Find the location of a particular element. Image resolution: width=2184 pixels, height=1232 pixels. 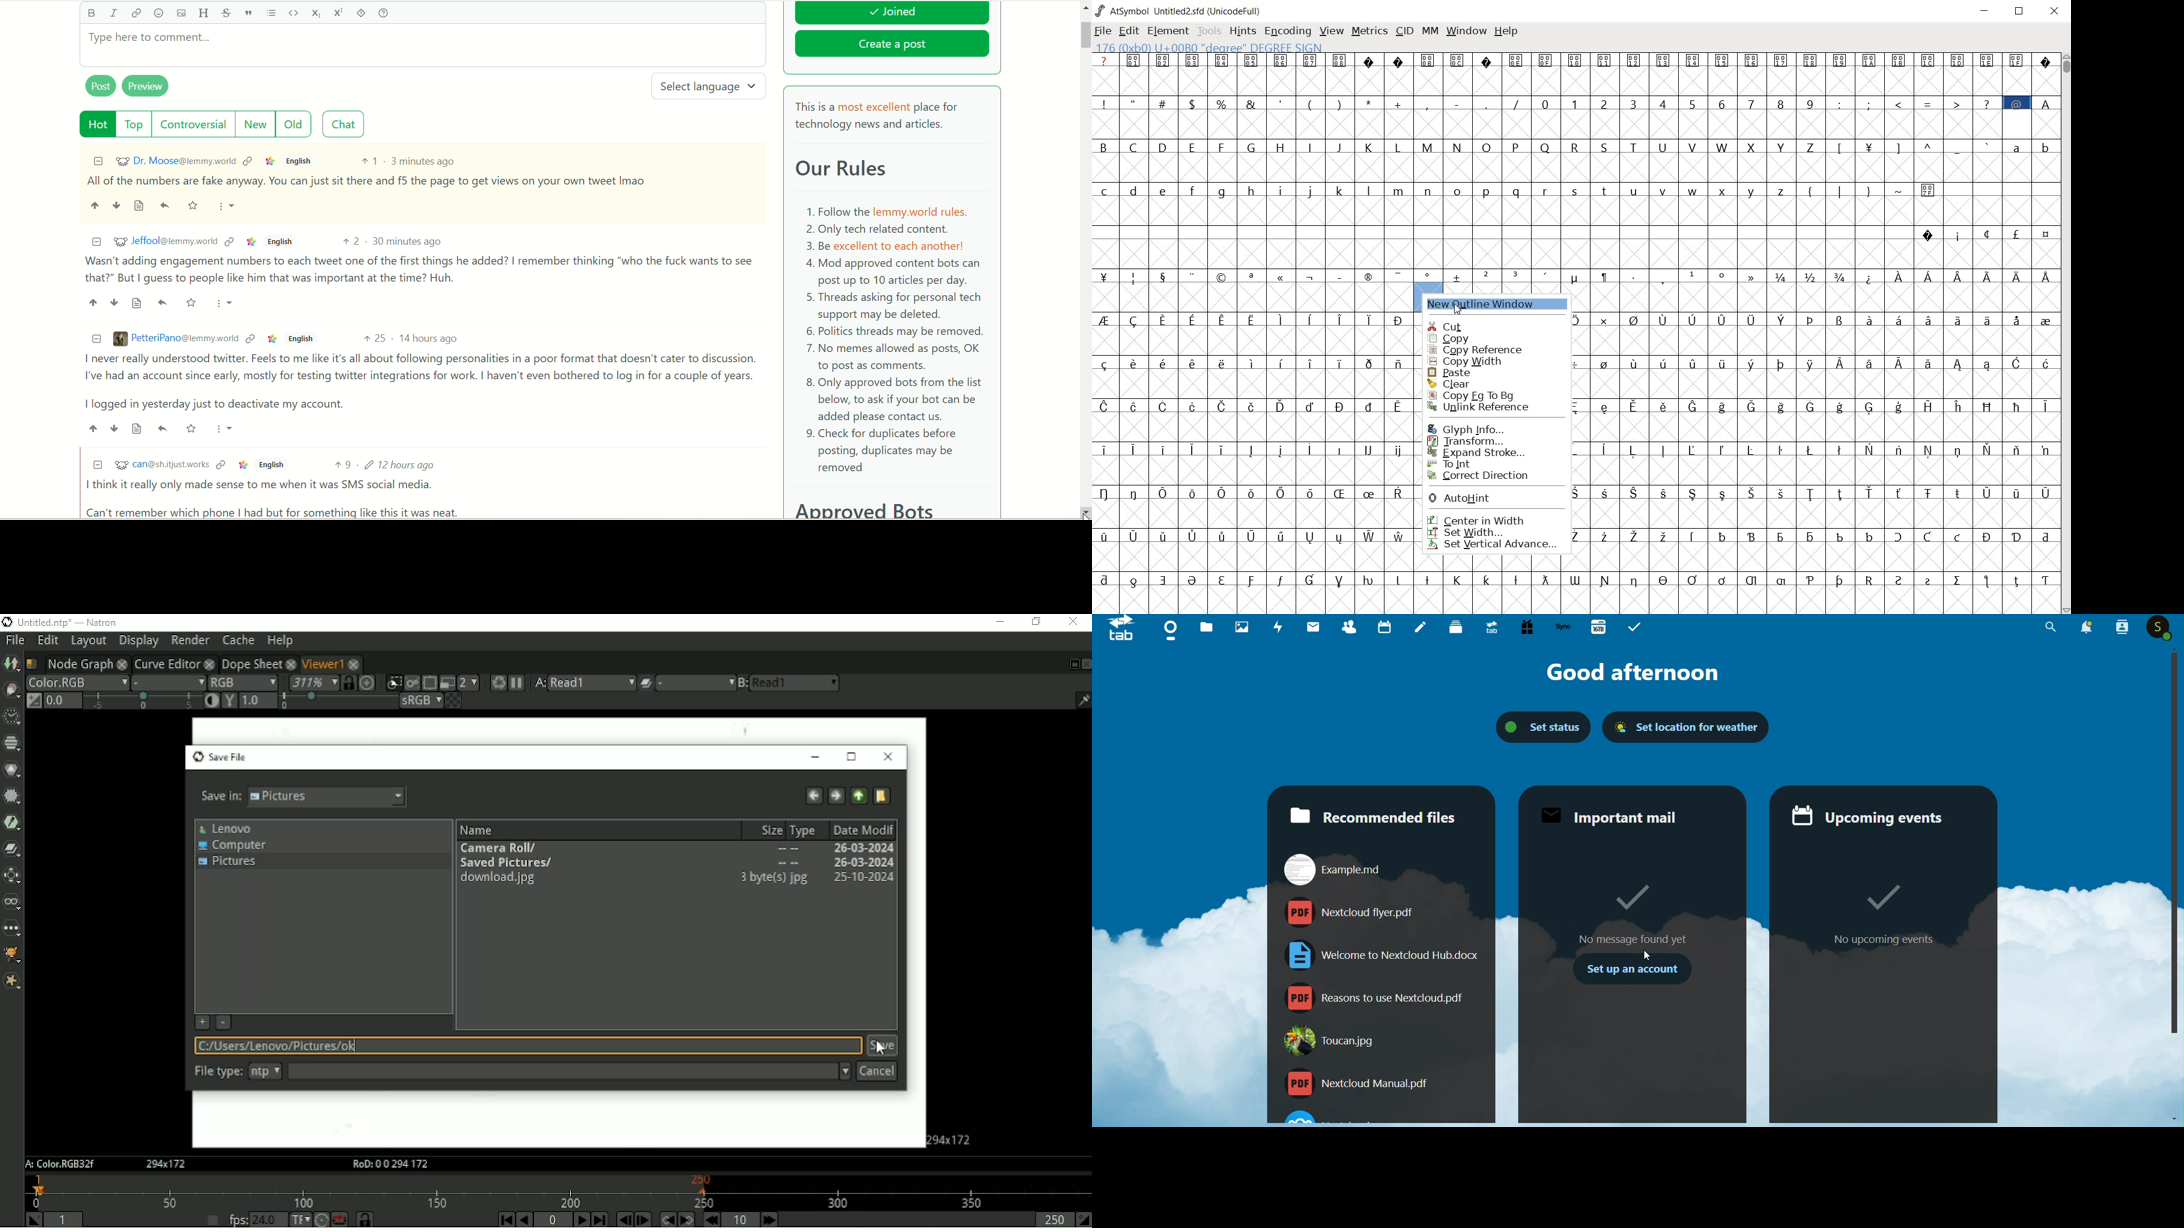

Free trial is located at coordinates (1524, 628).